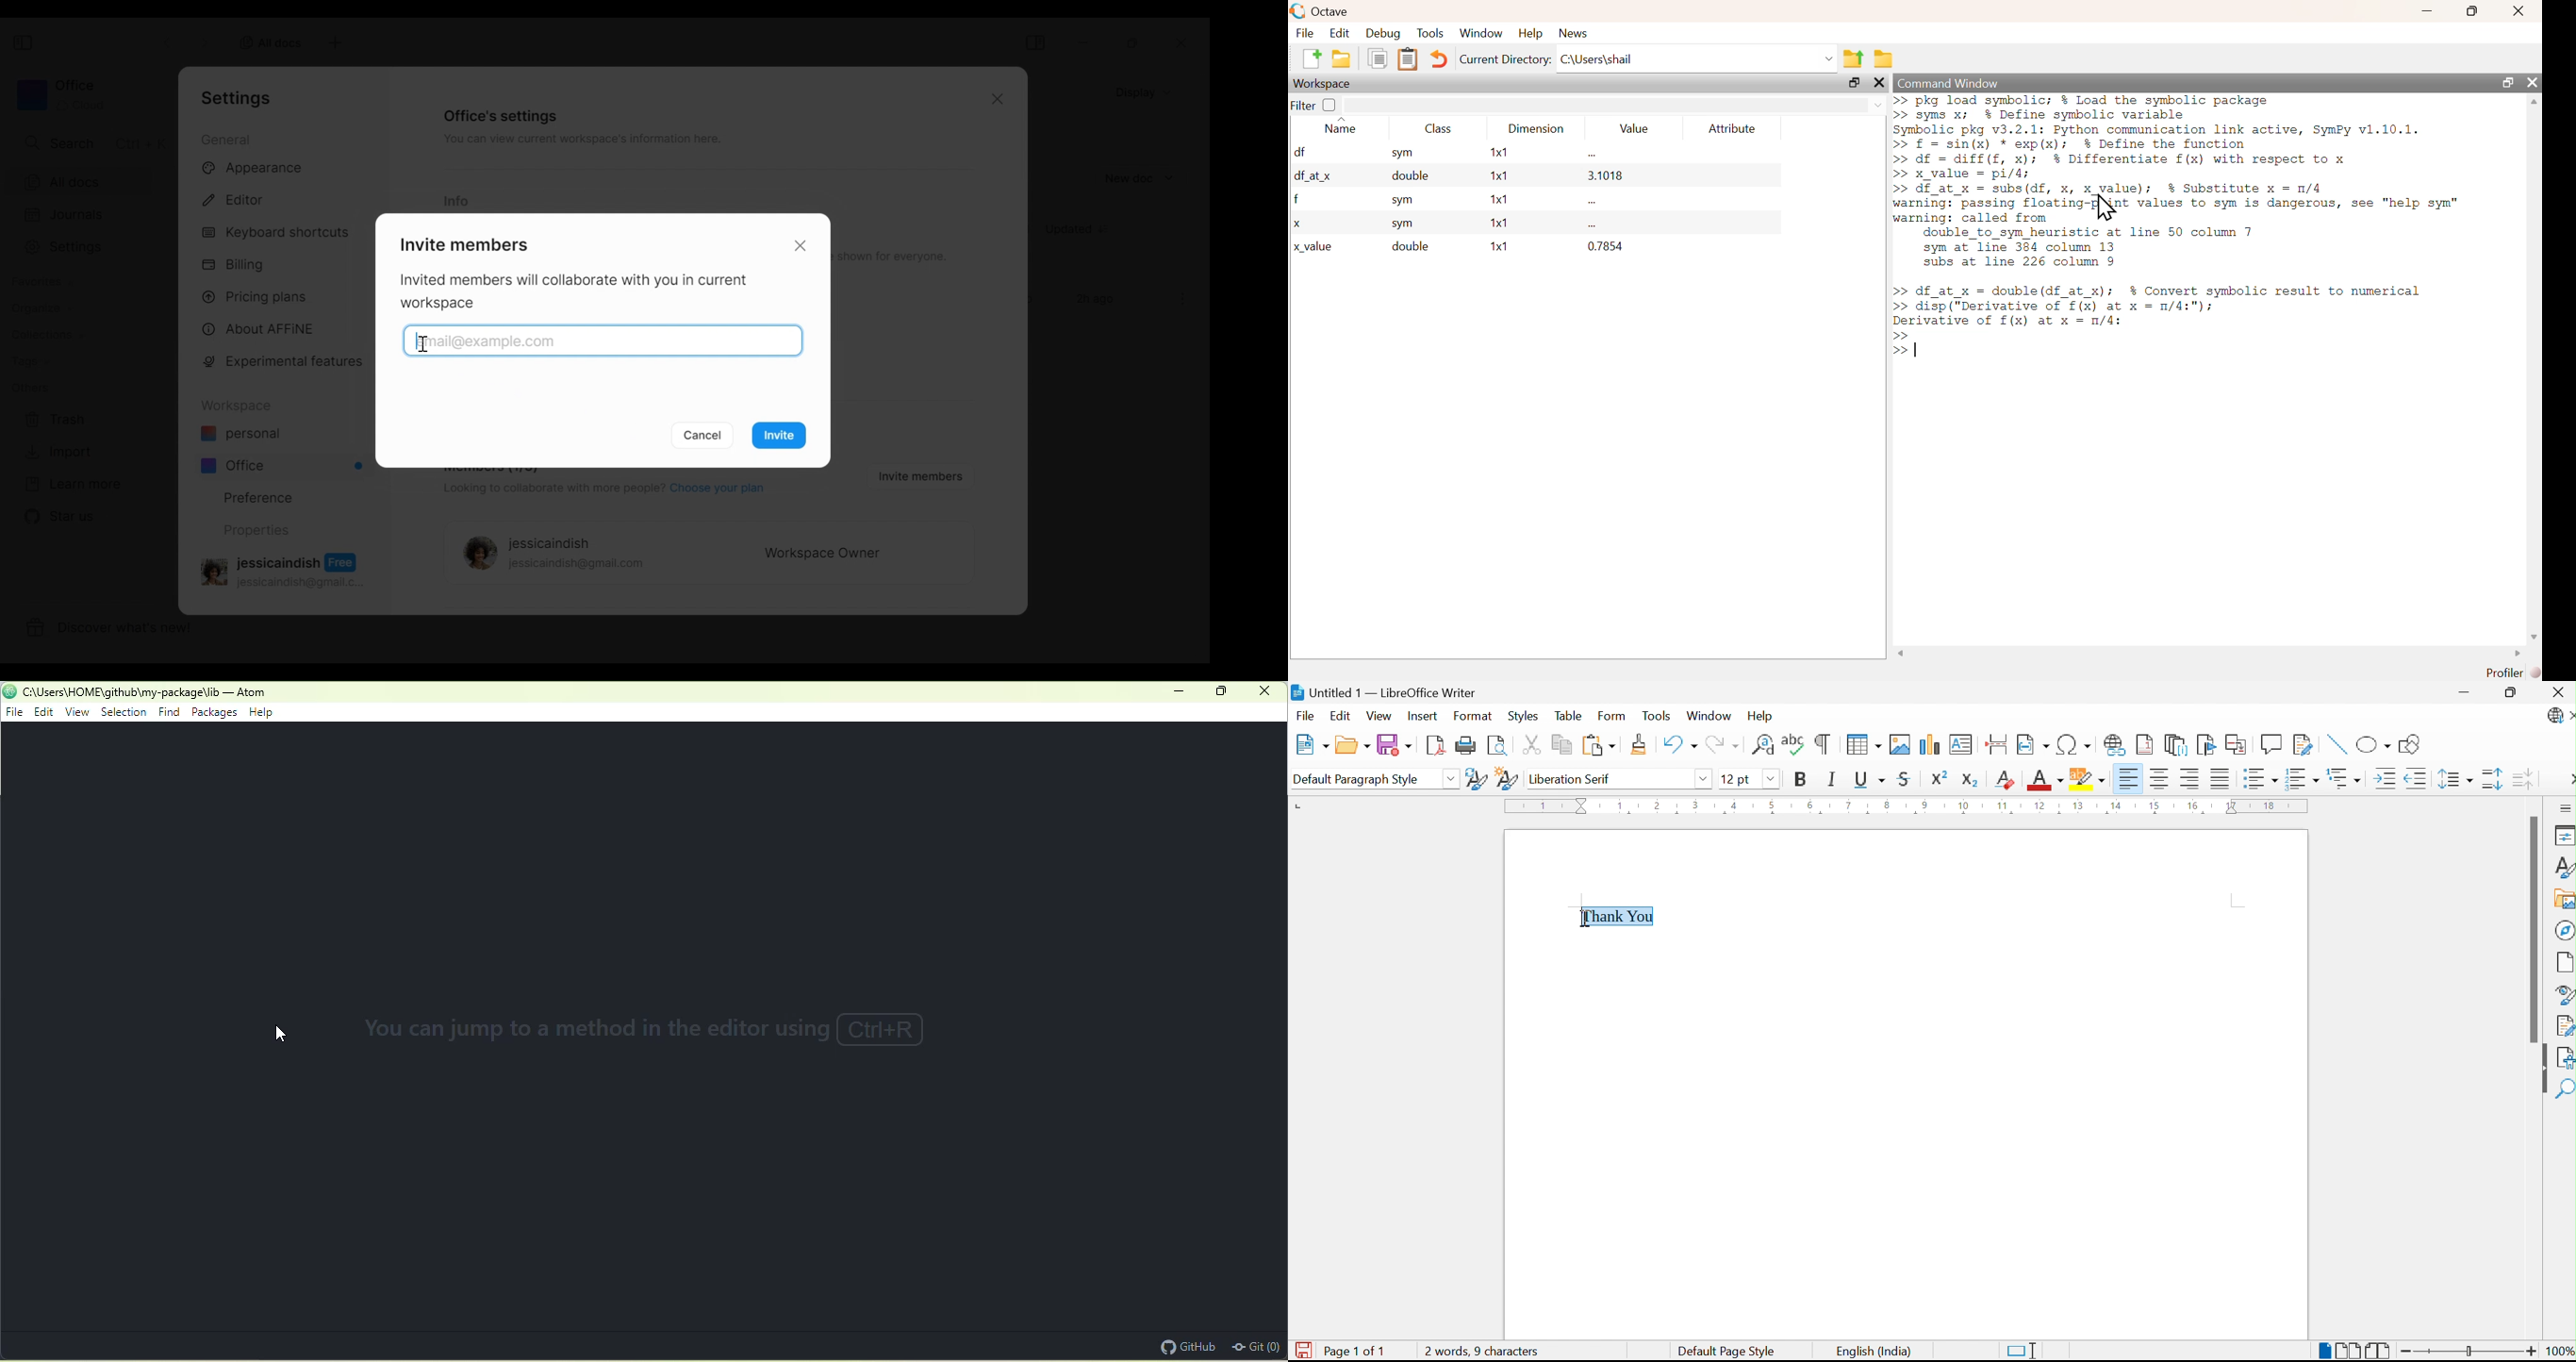 The width and height of the screenshot is (2576, 1372). Describe the element at coordinates (2115, 746) in the screenshot. I see `Insert Hyperlink` at that location.